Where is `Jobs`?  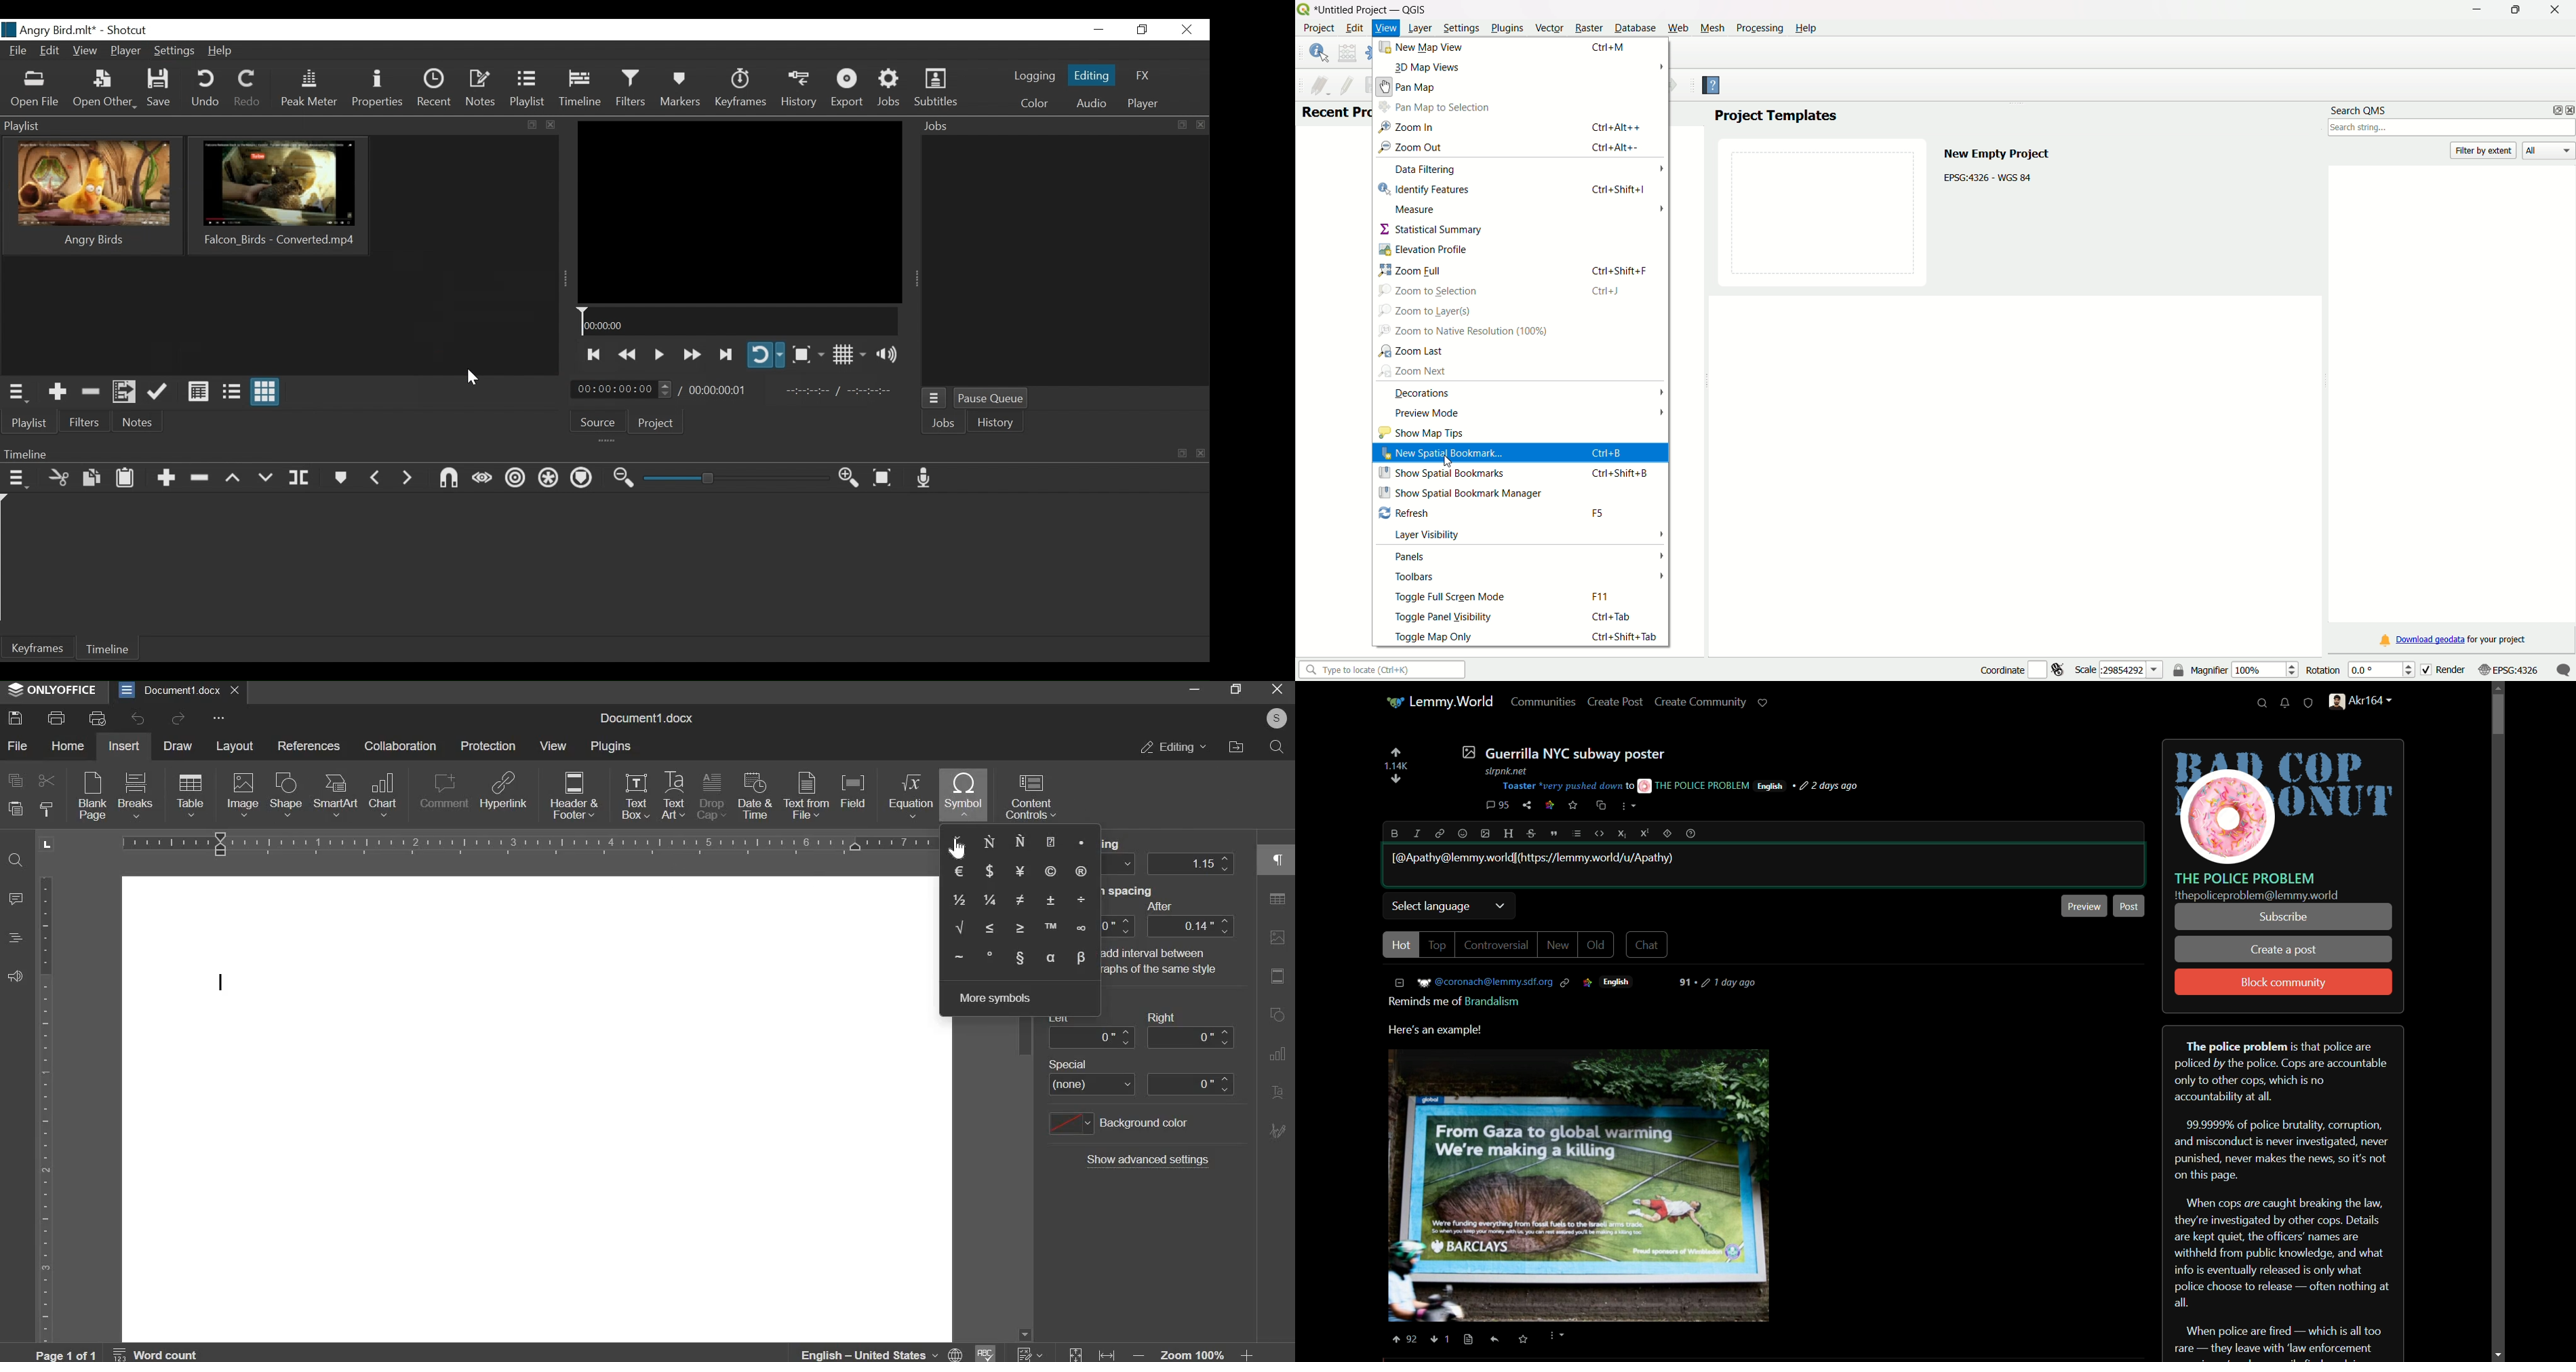 Jobs is located at coordinates (890, 90).